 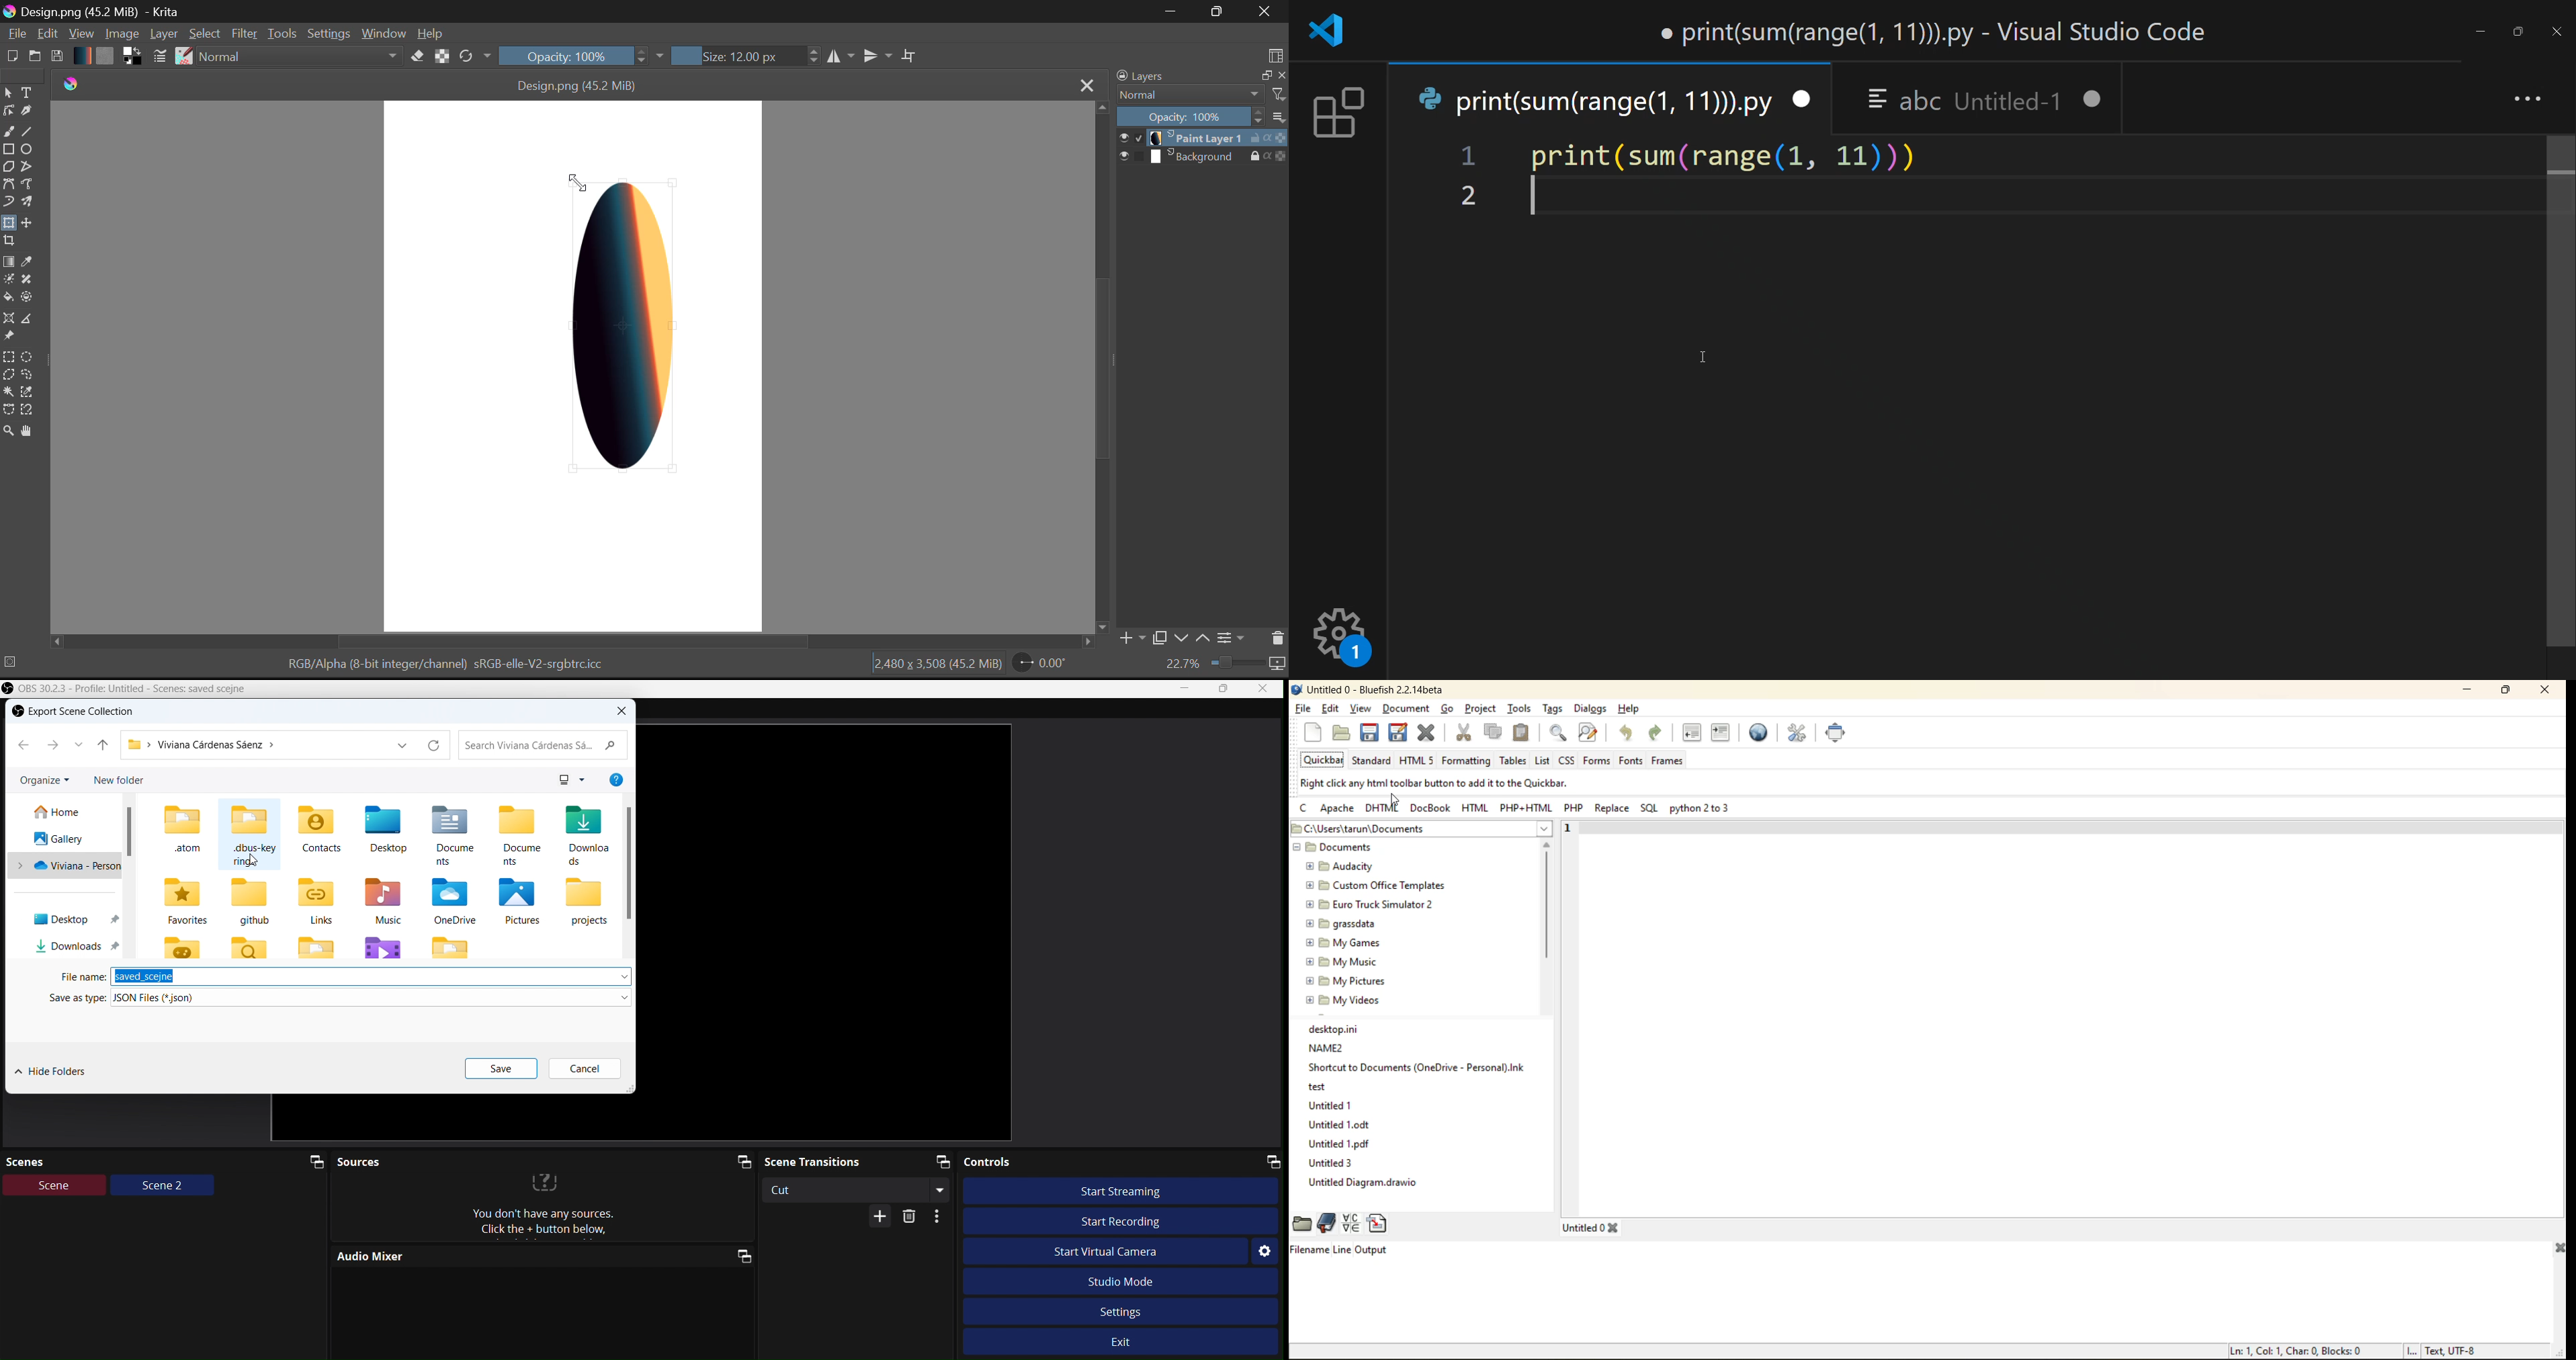 What do you see at coordinates (28, 320) in the screenshot?
I see `Measurement` at bounding box center [28, 320].